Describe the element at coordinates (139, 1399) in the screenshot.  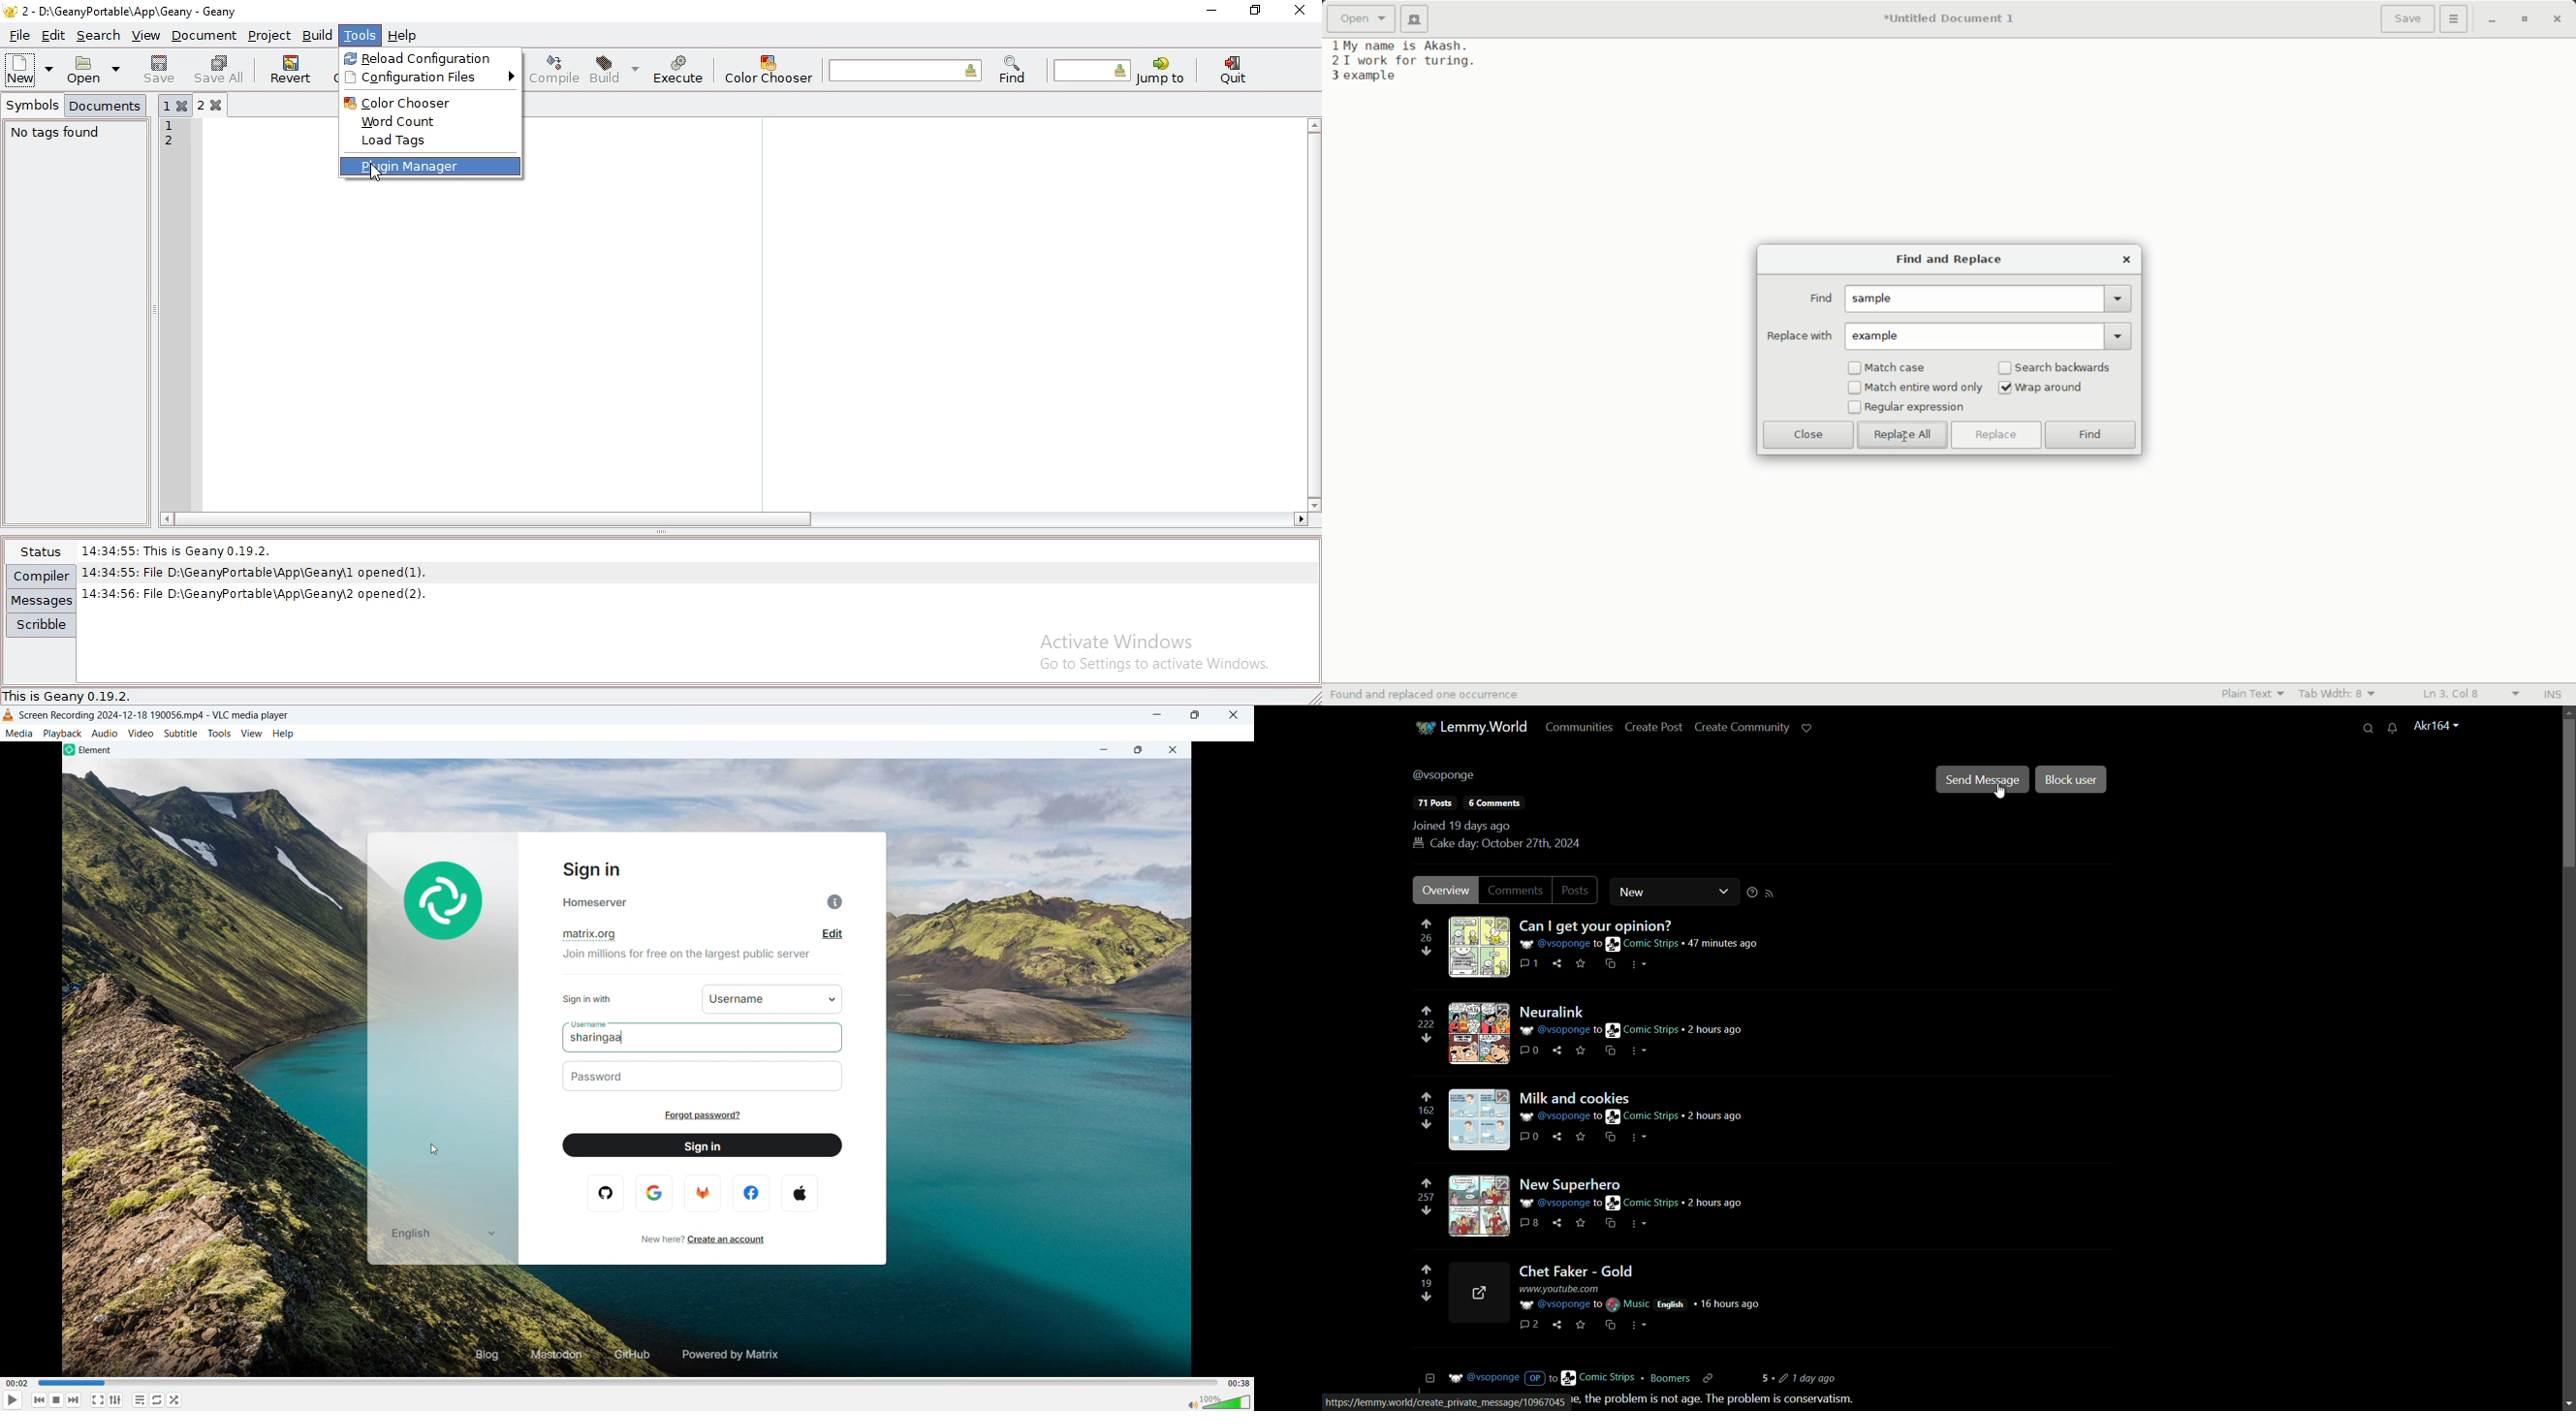
I see `toggle playlist` at that location.